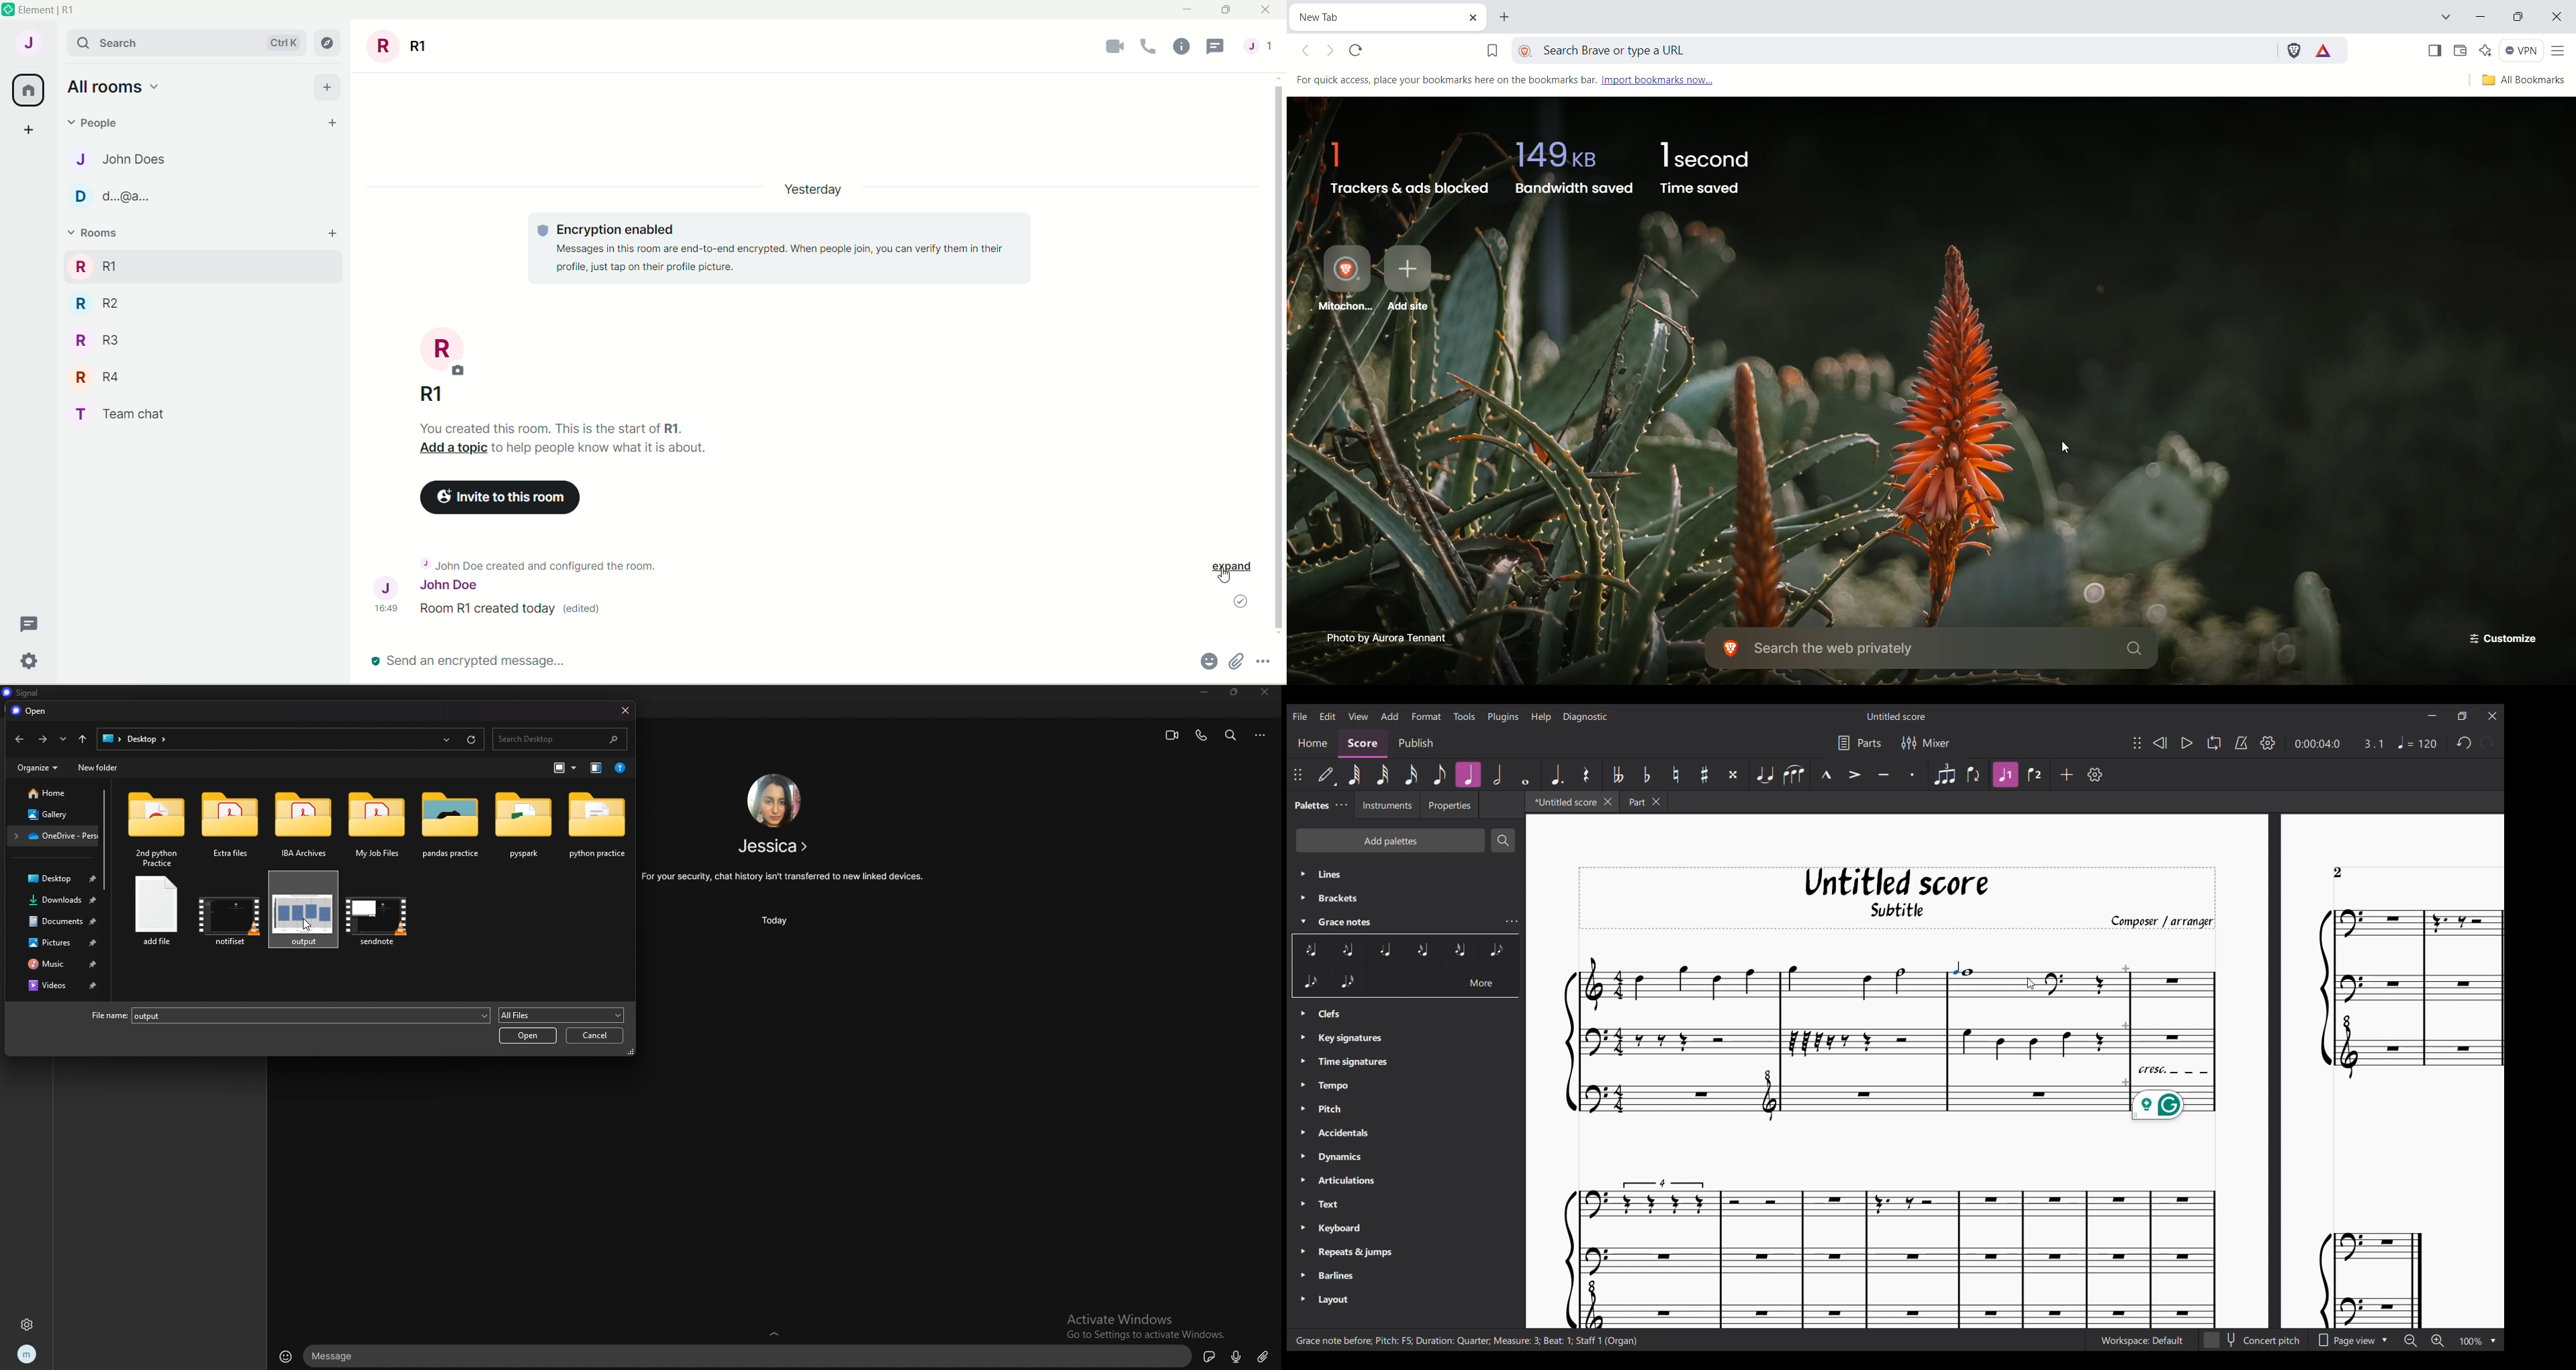 Image resolution: width=2576 pixels, height=1372 pixels. What do you see at coordinates (2462, 716) in the screenshot?
I see `Show interface in a smaller tab` at bounding box center [2462, 716].